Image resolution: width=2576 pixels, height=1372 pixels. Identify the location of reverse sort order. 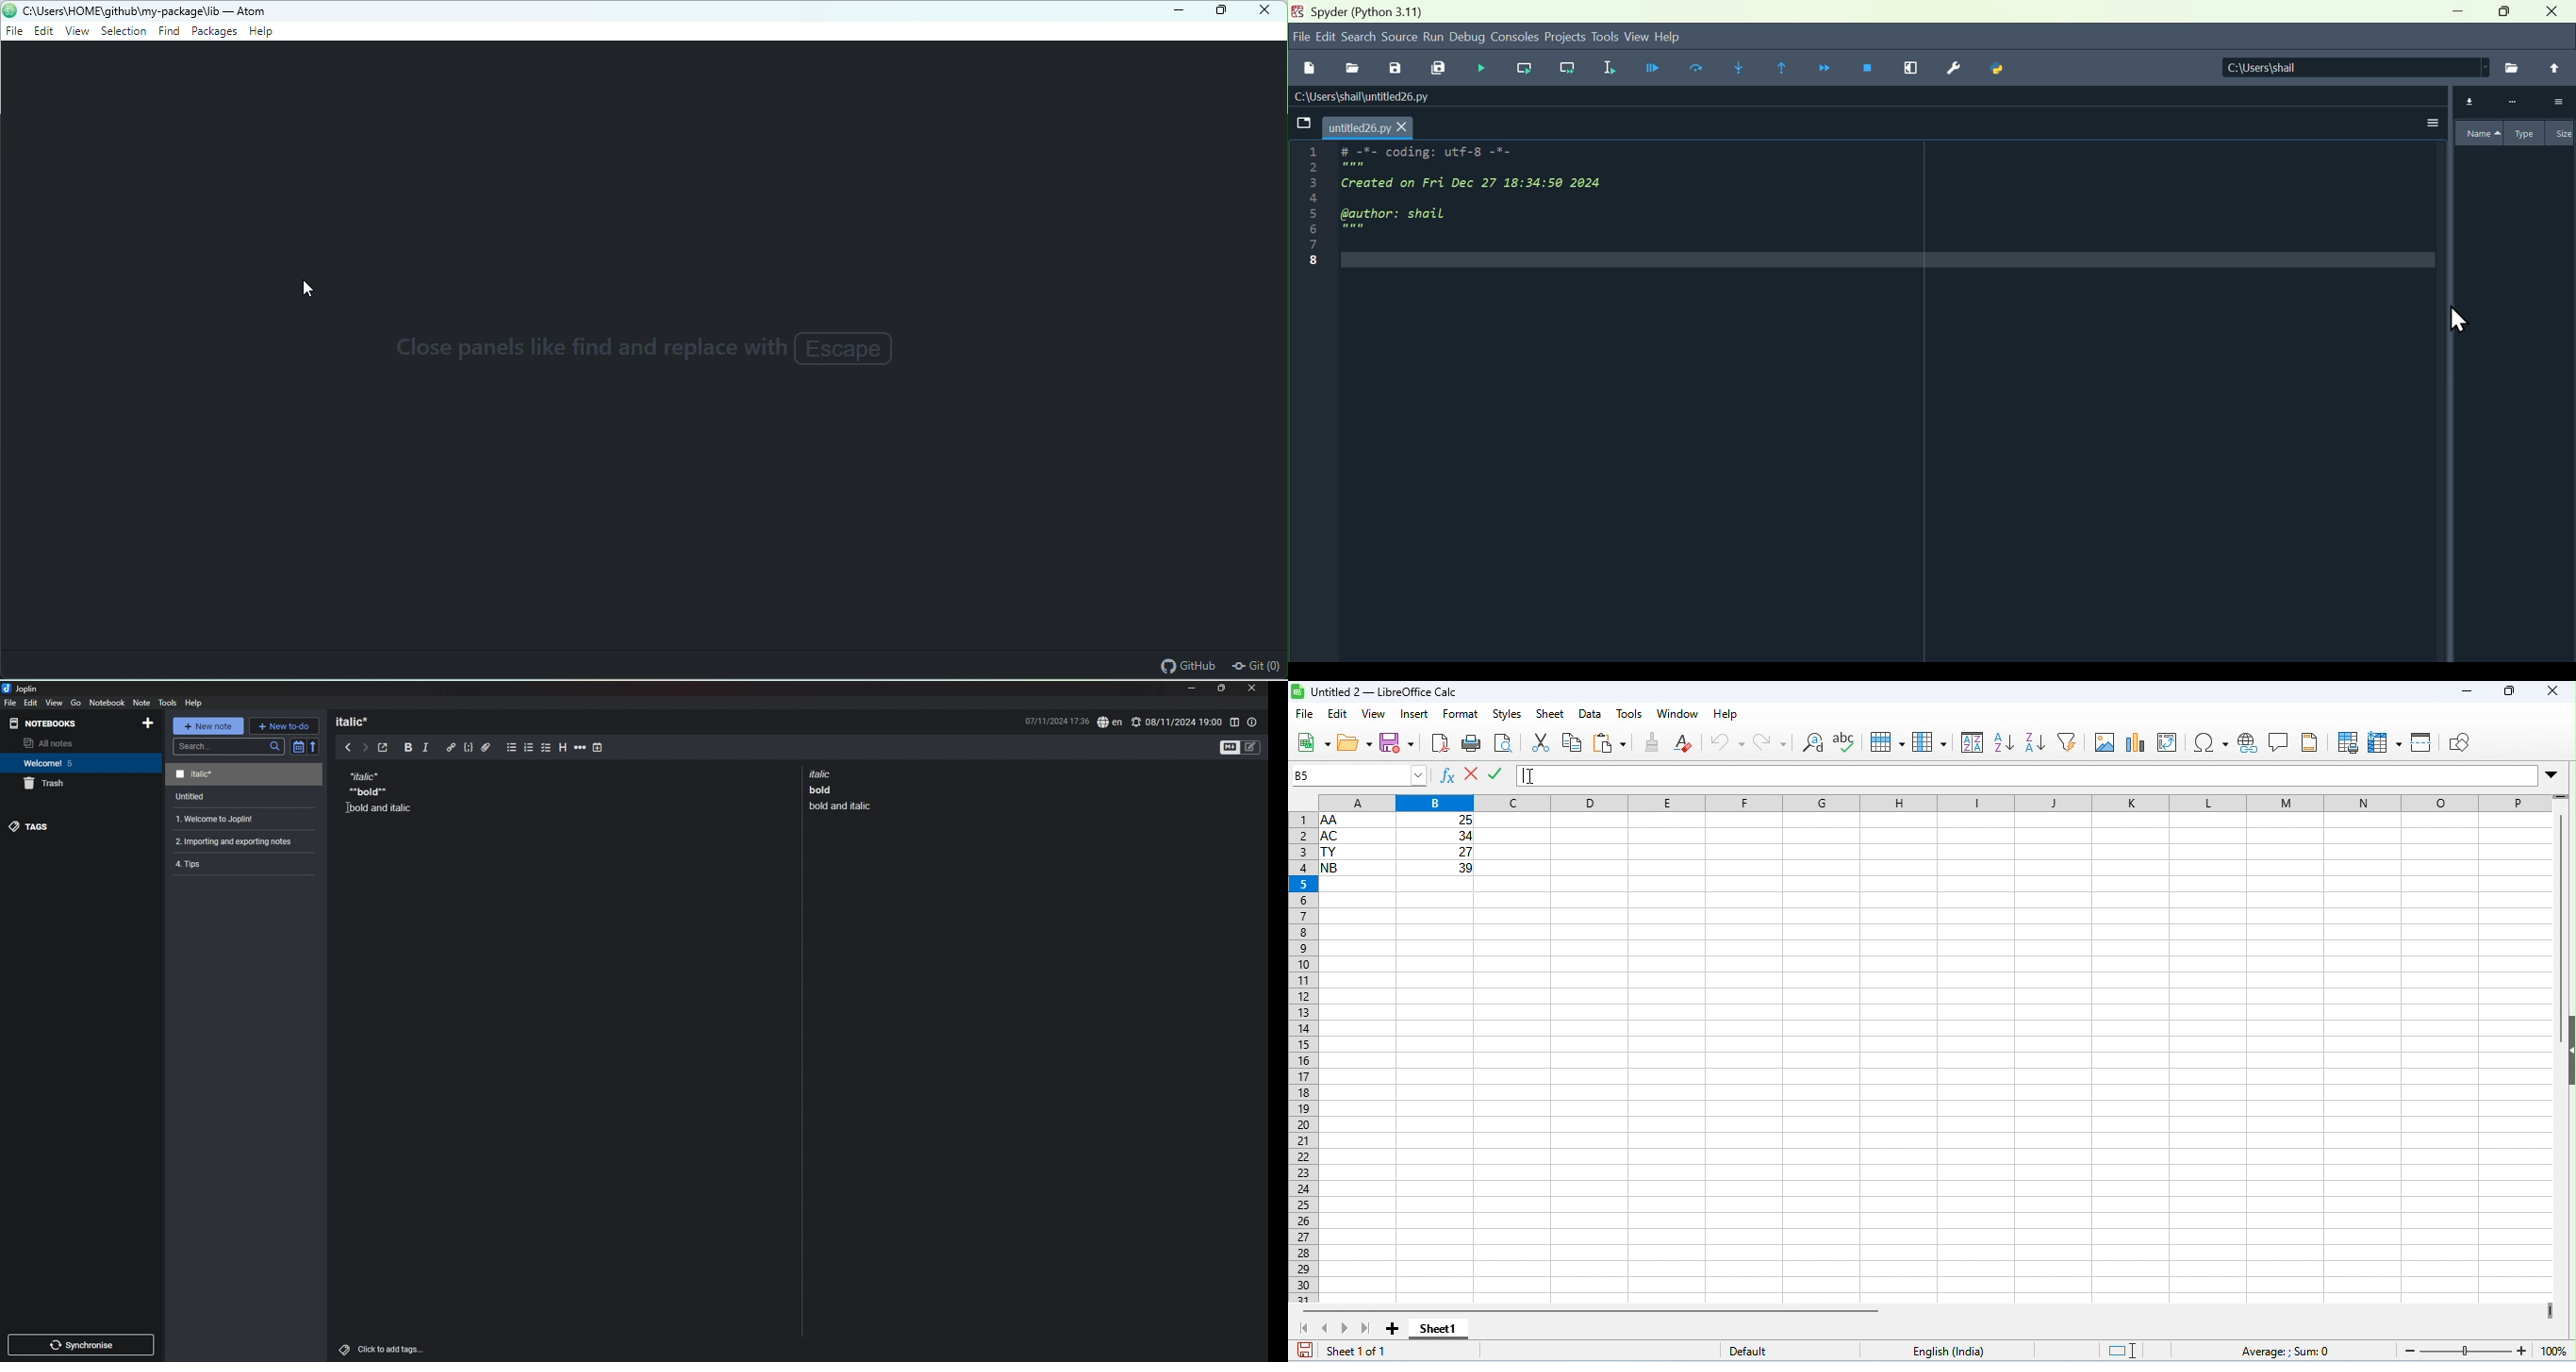
(314, 746).